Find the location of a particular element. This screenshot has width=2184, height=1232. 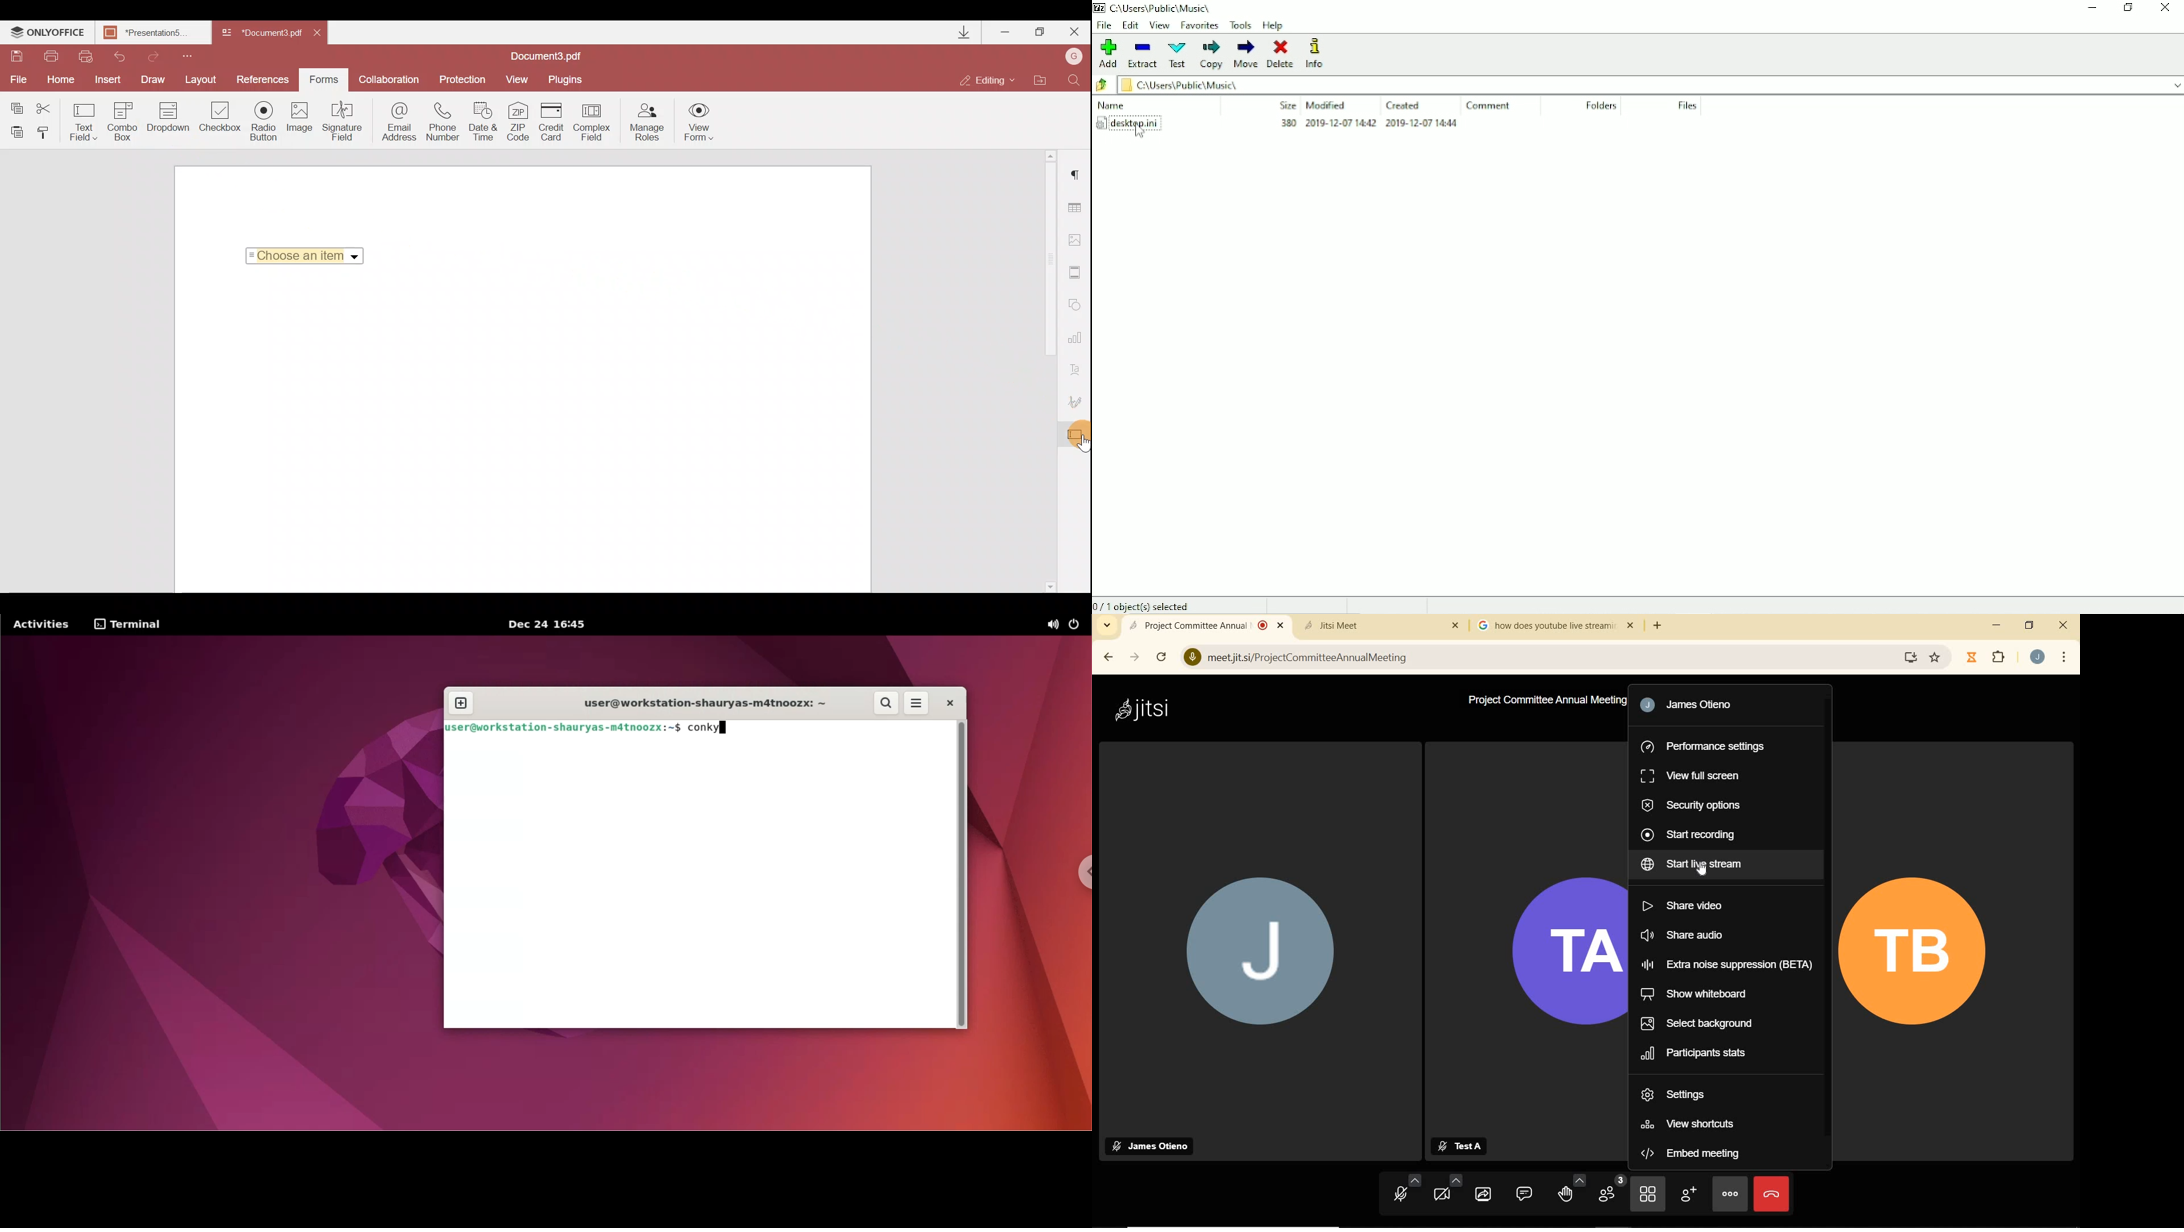

customize google chrome is located at coordinates (2067, 657).